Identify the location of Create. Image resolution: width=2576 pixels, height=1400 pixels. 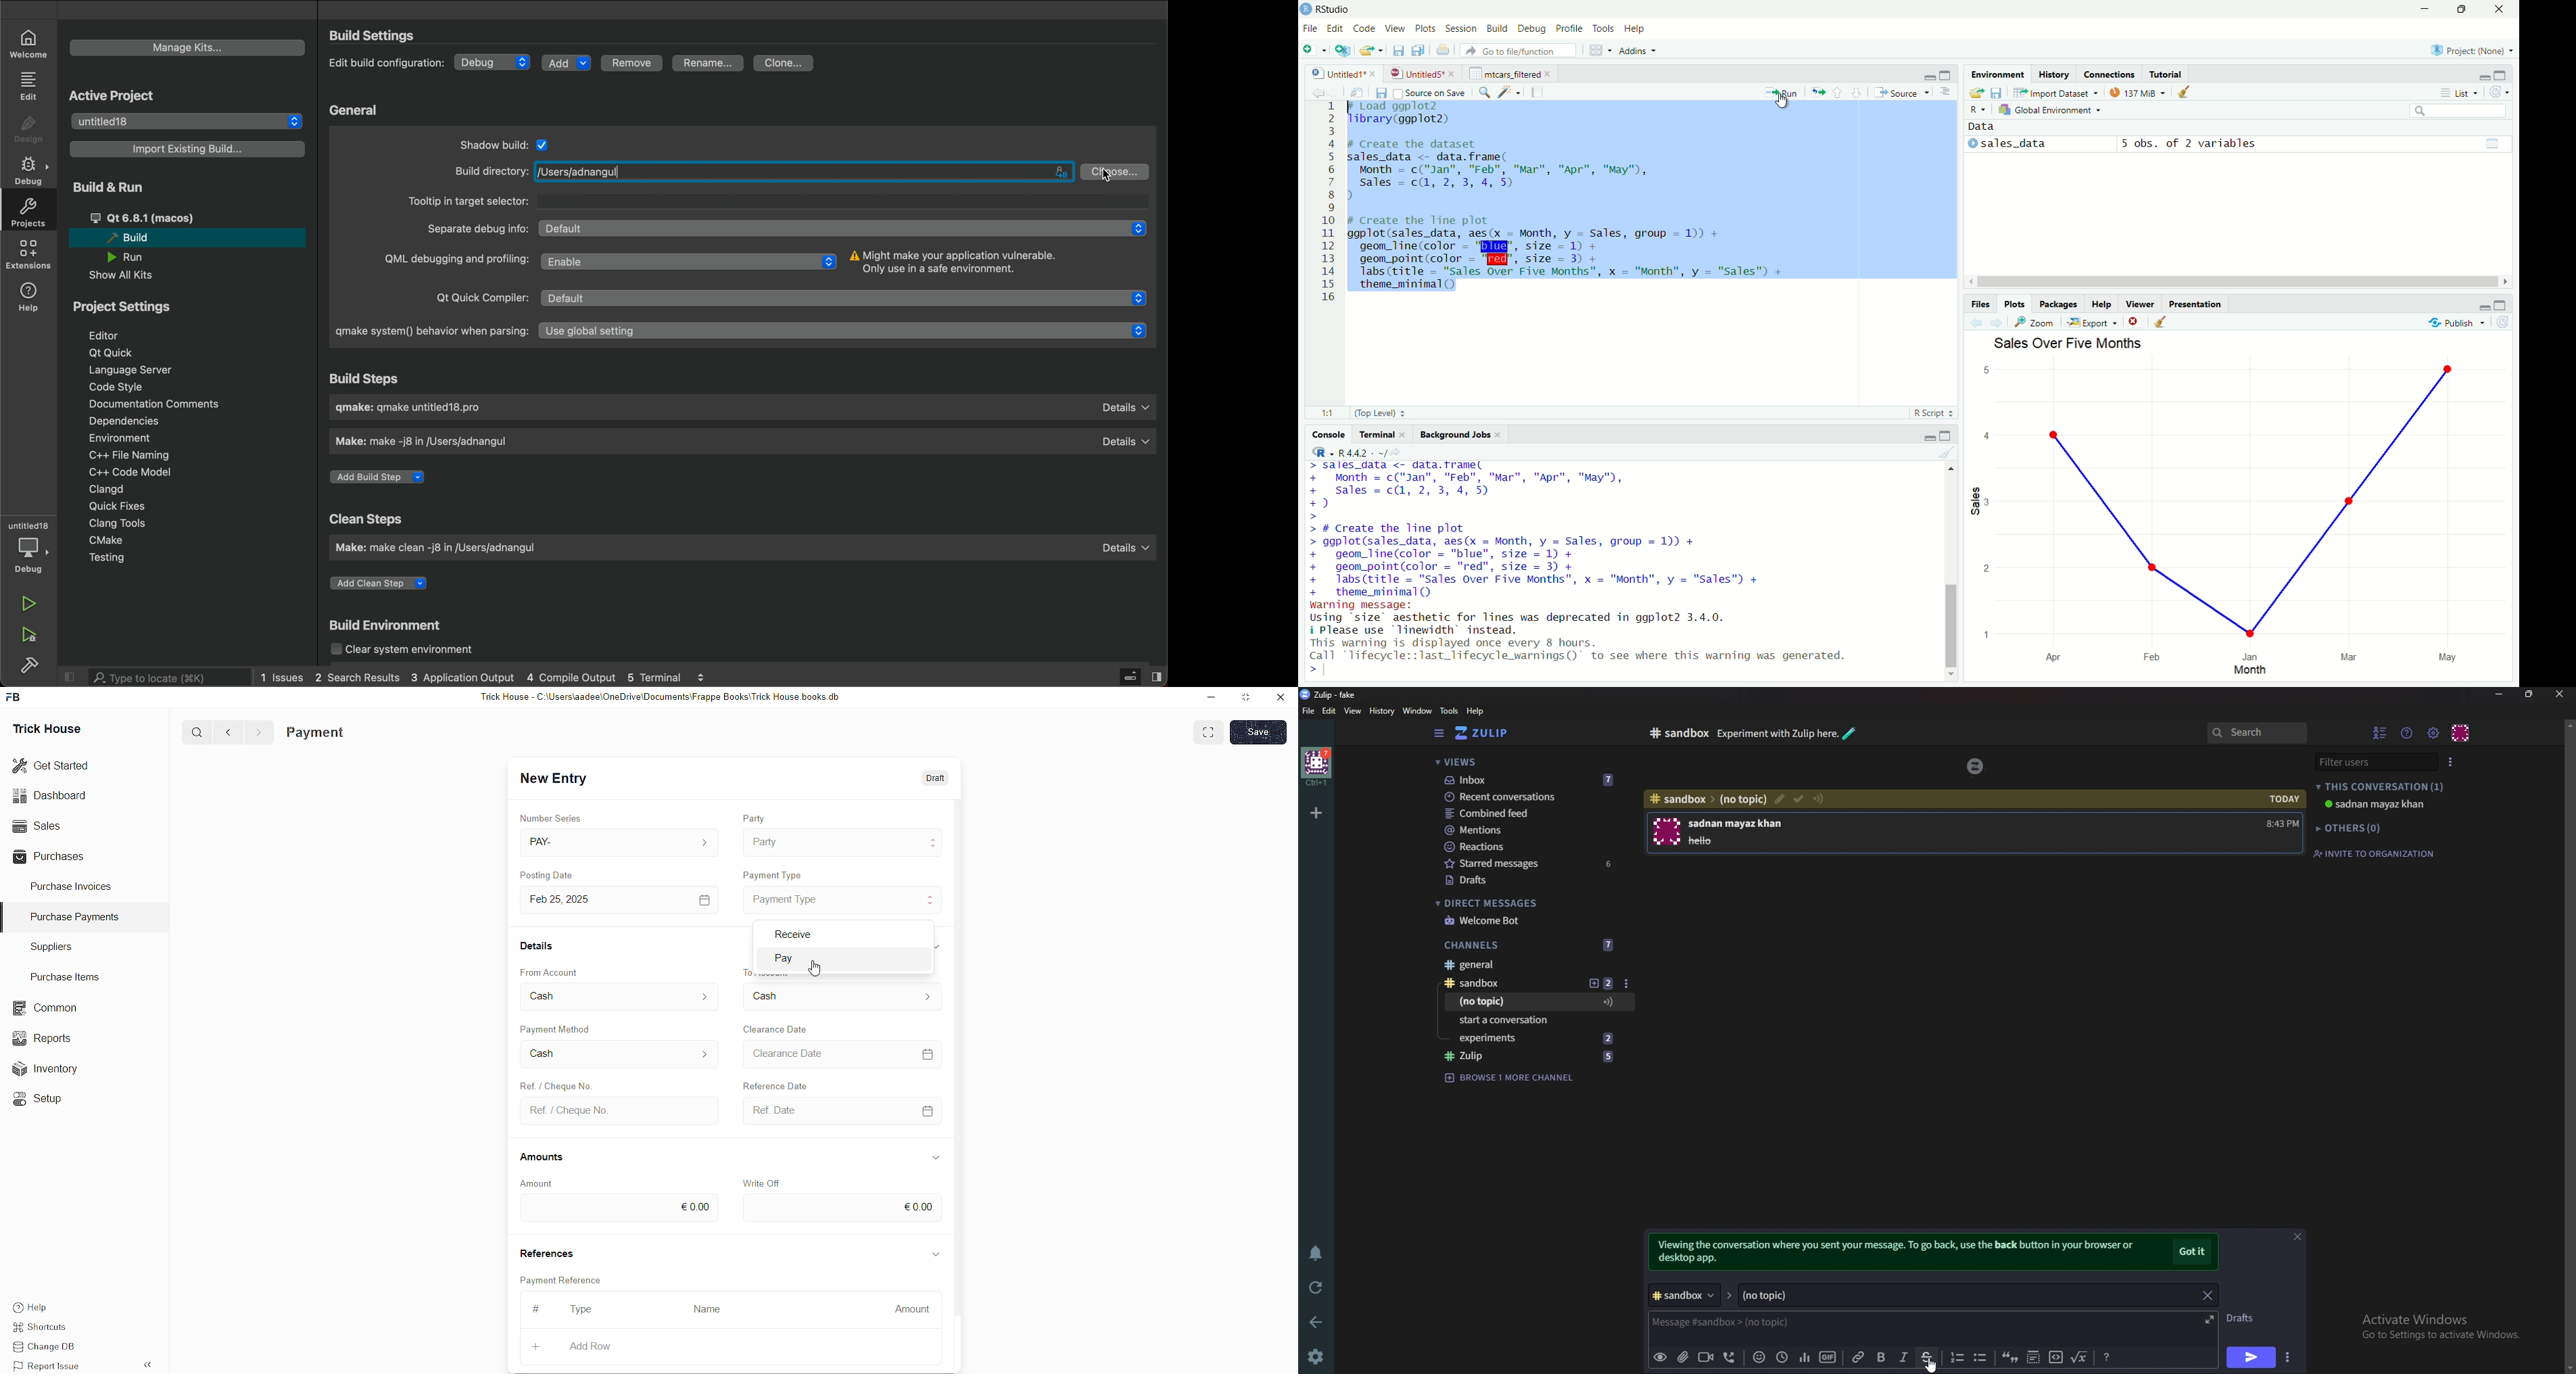
(554, 1083).